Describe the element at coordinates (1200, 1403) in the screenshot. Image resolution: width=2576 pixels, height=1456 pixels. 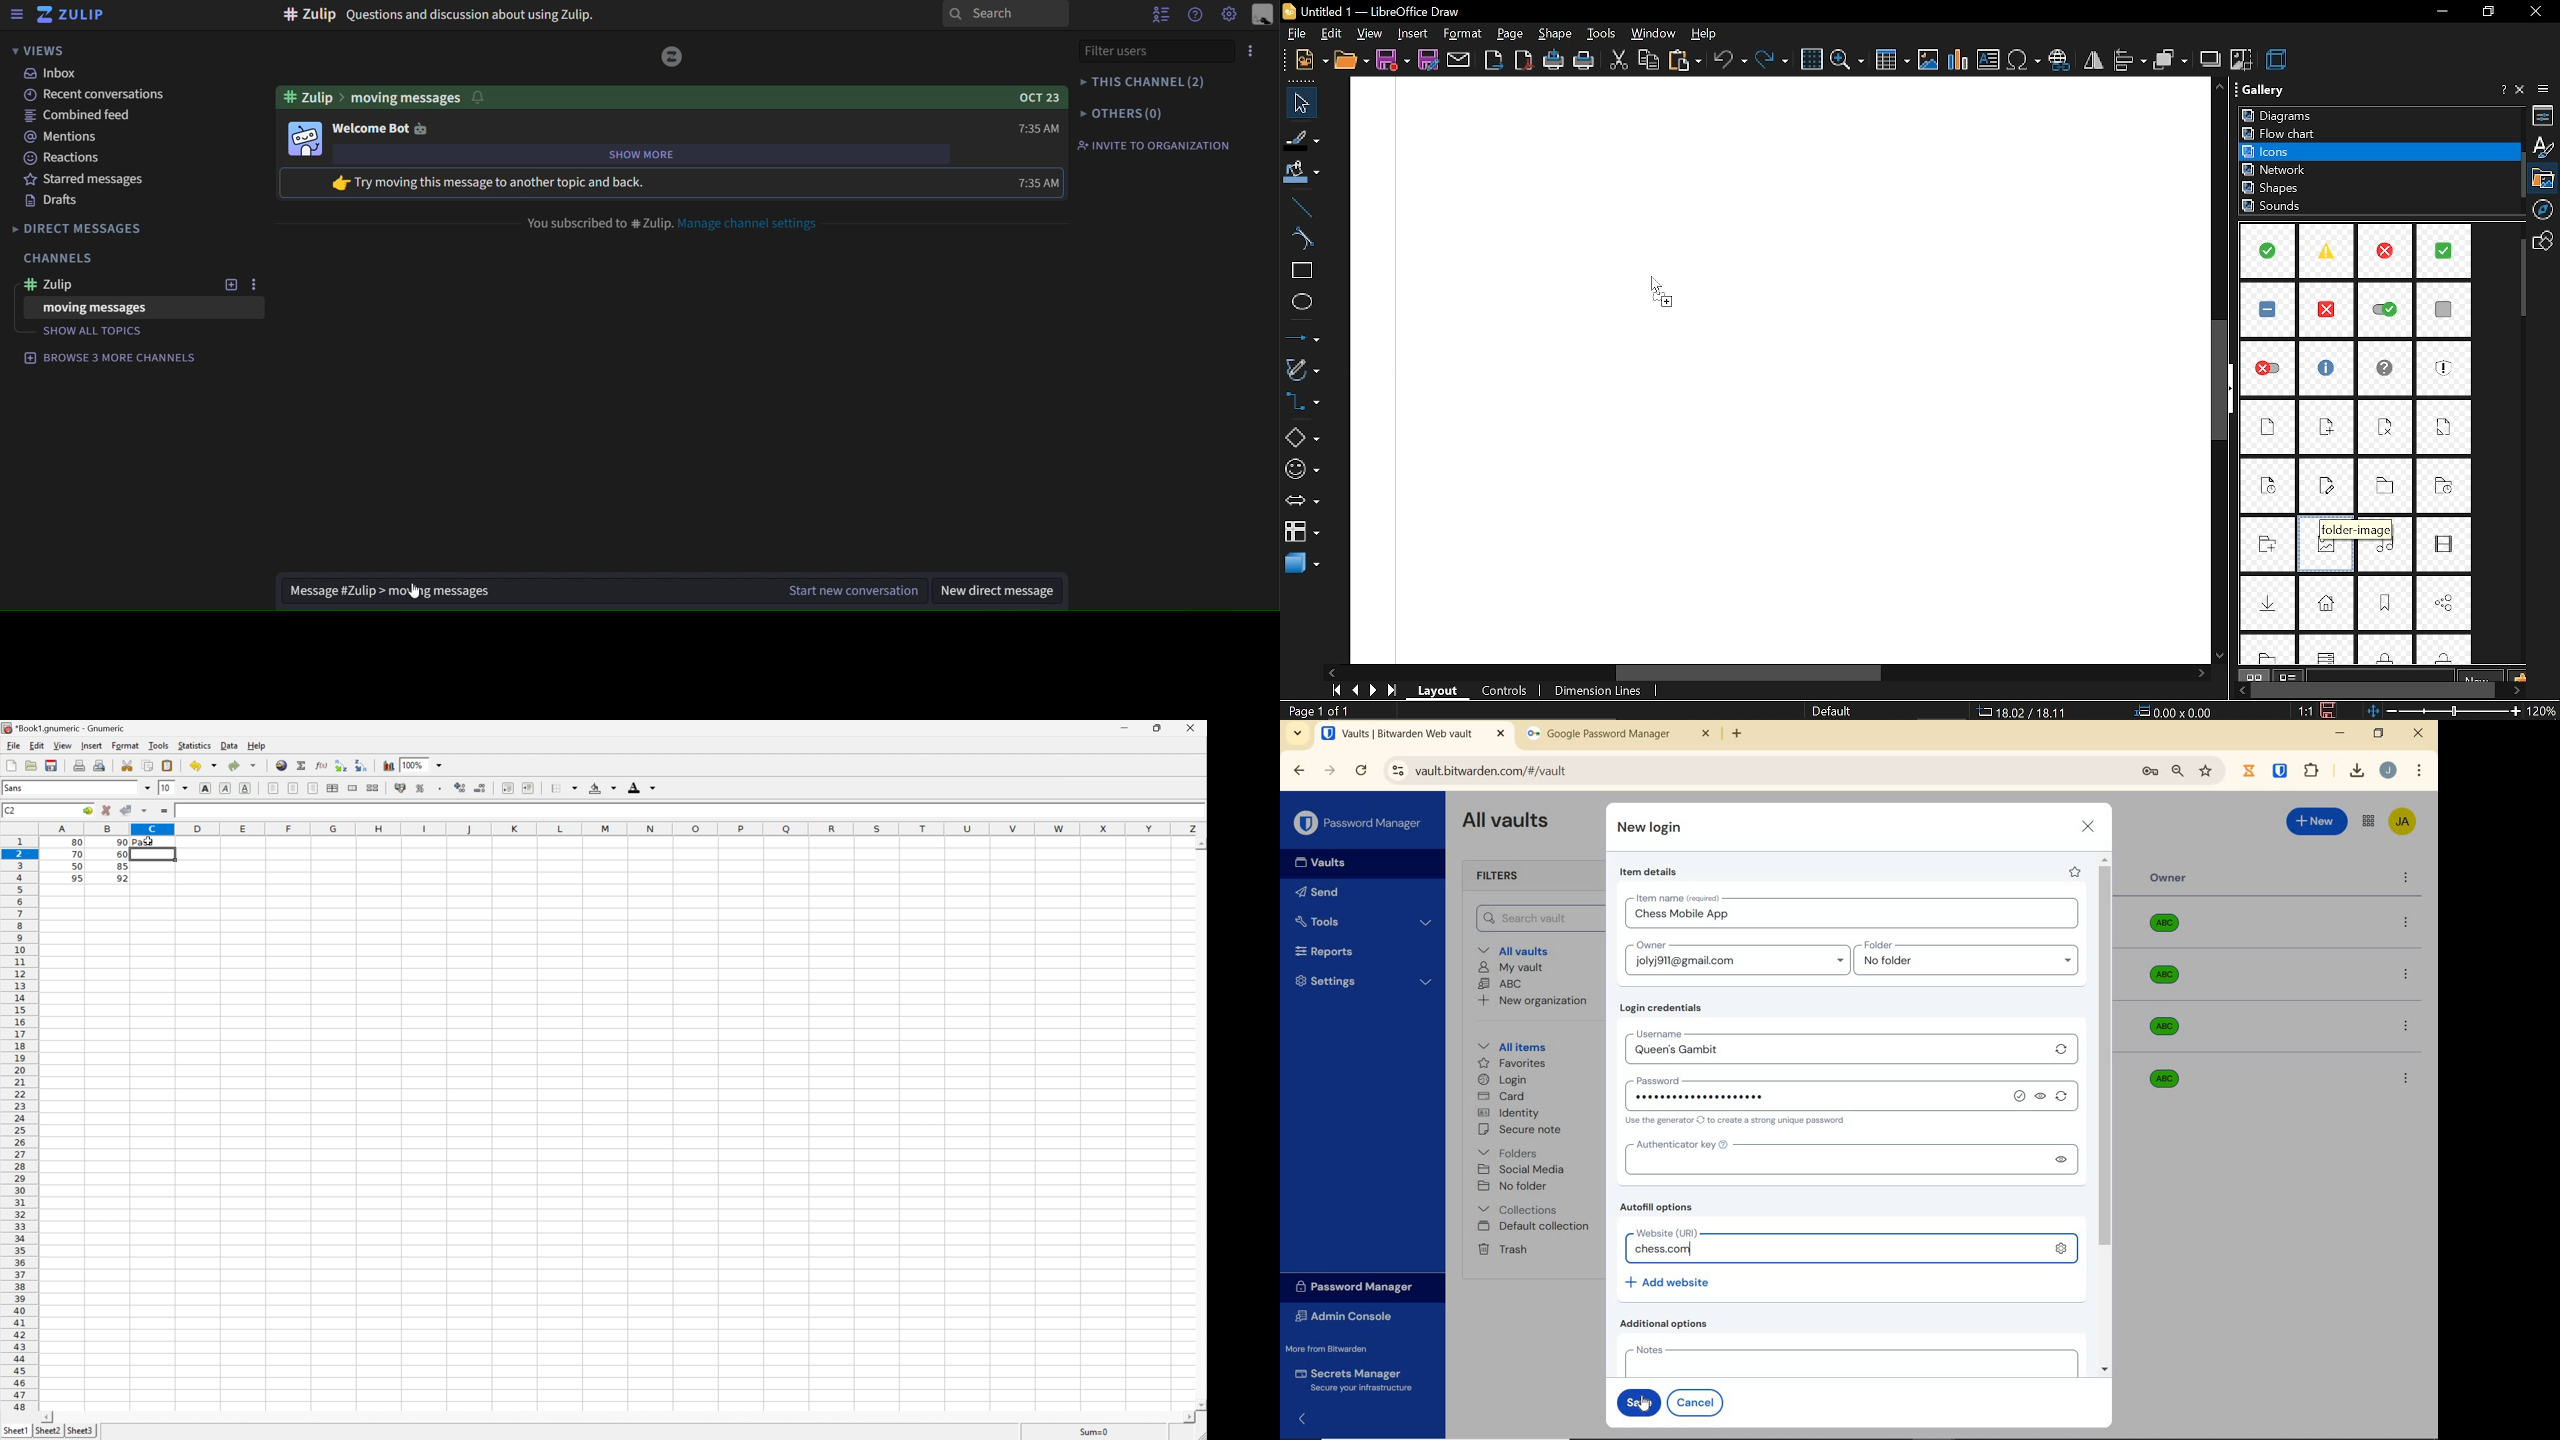
I see `Scroll Down` at that location.